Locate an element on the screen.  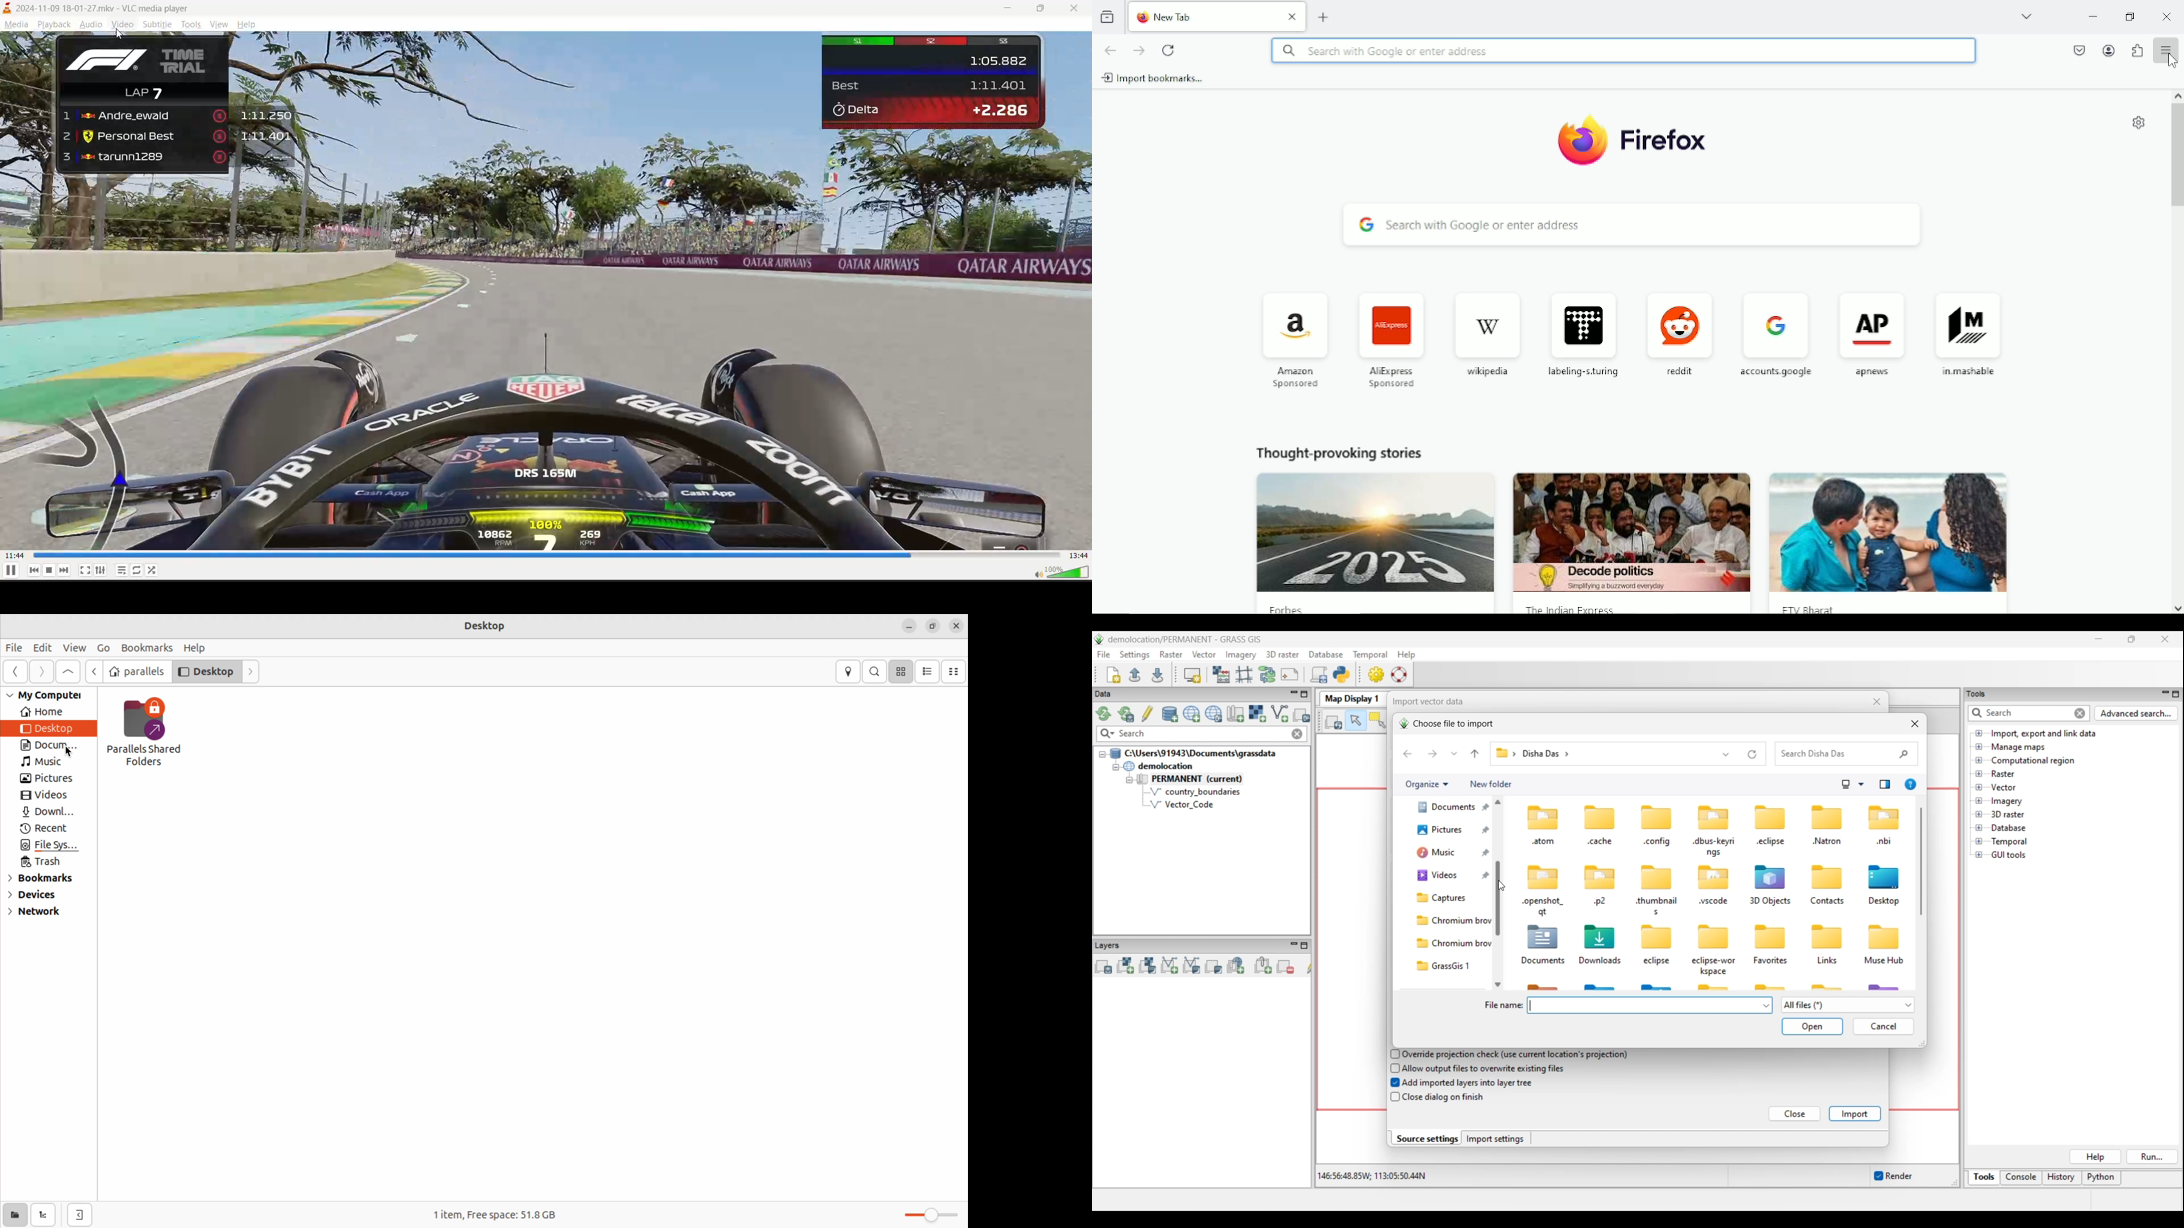
etv bharat is located at coordinates (1821, 607).